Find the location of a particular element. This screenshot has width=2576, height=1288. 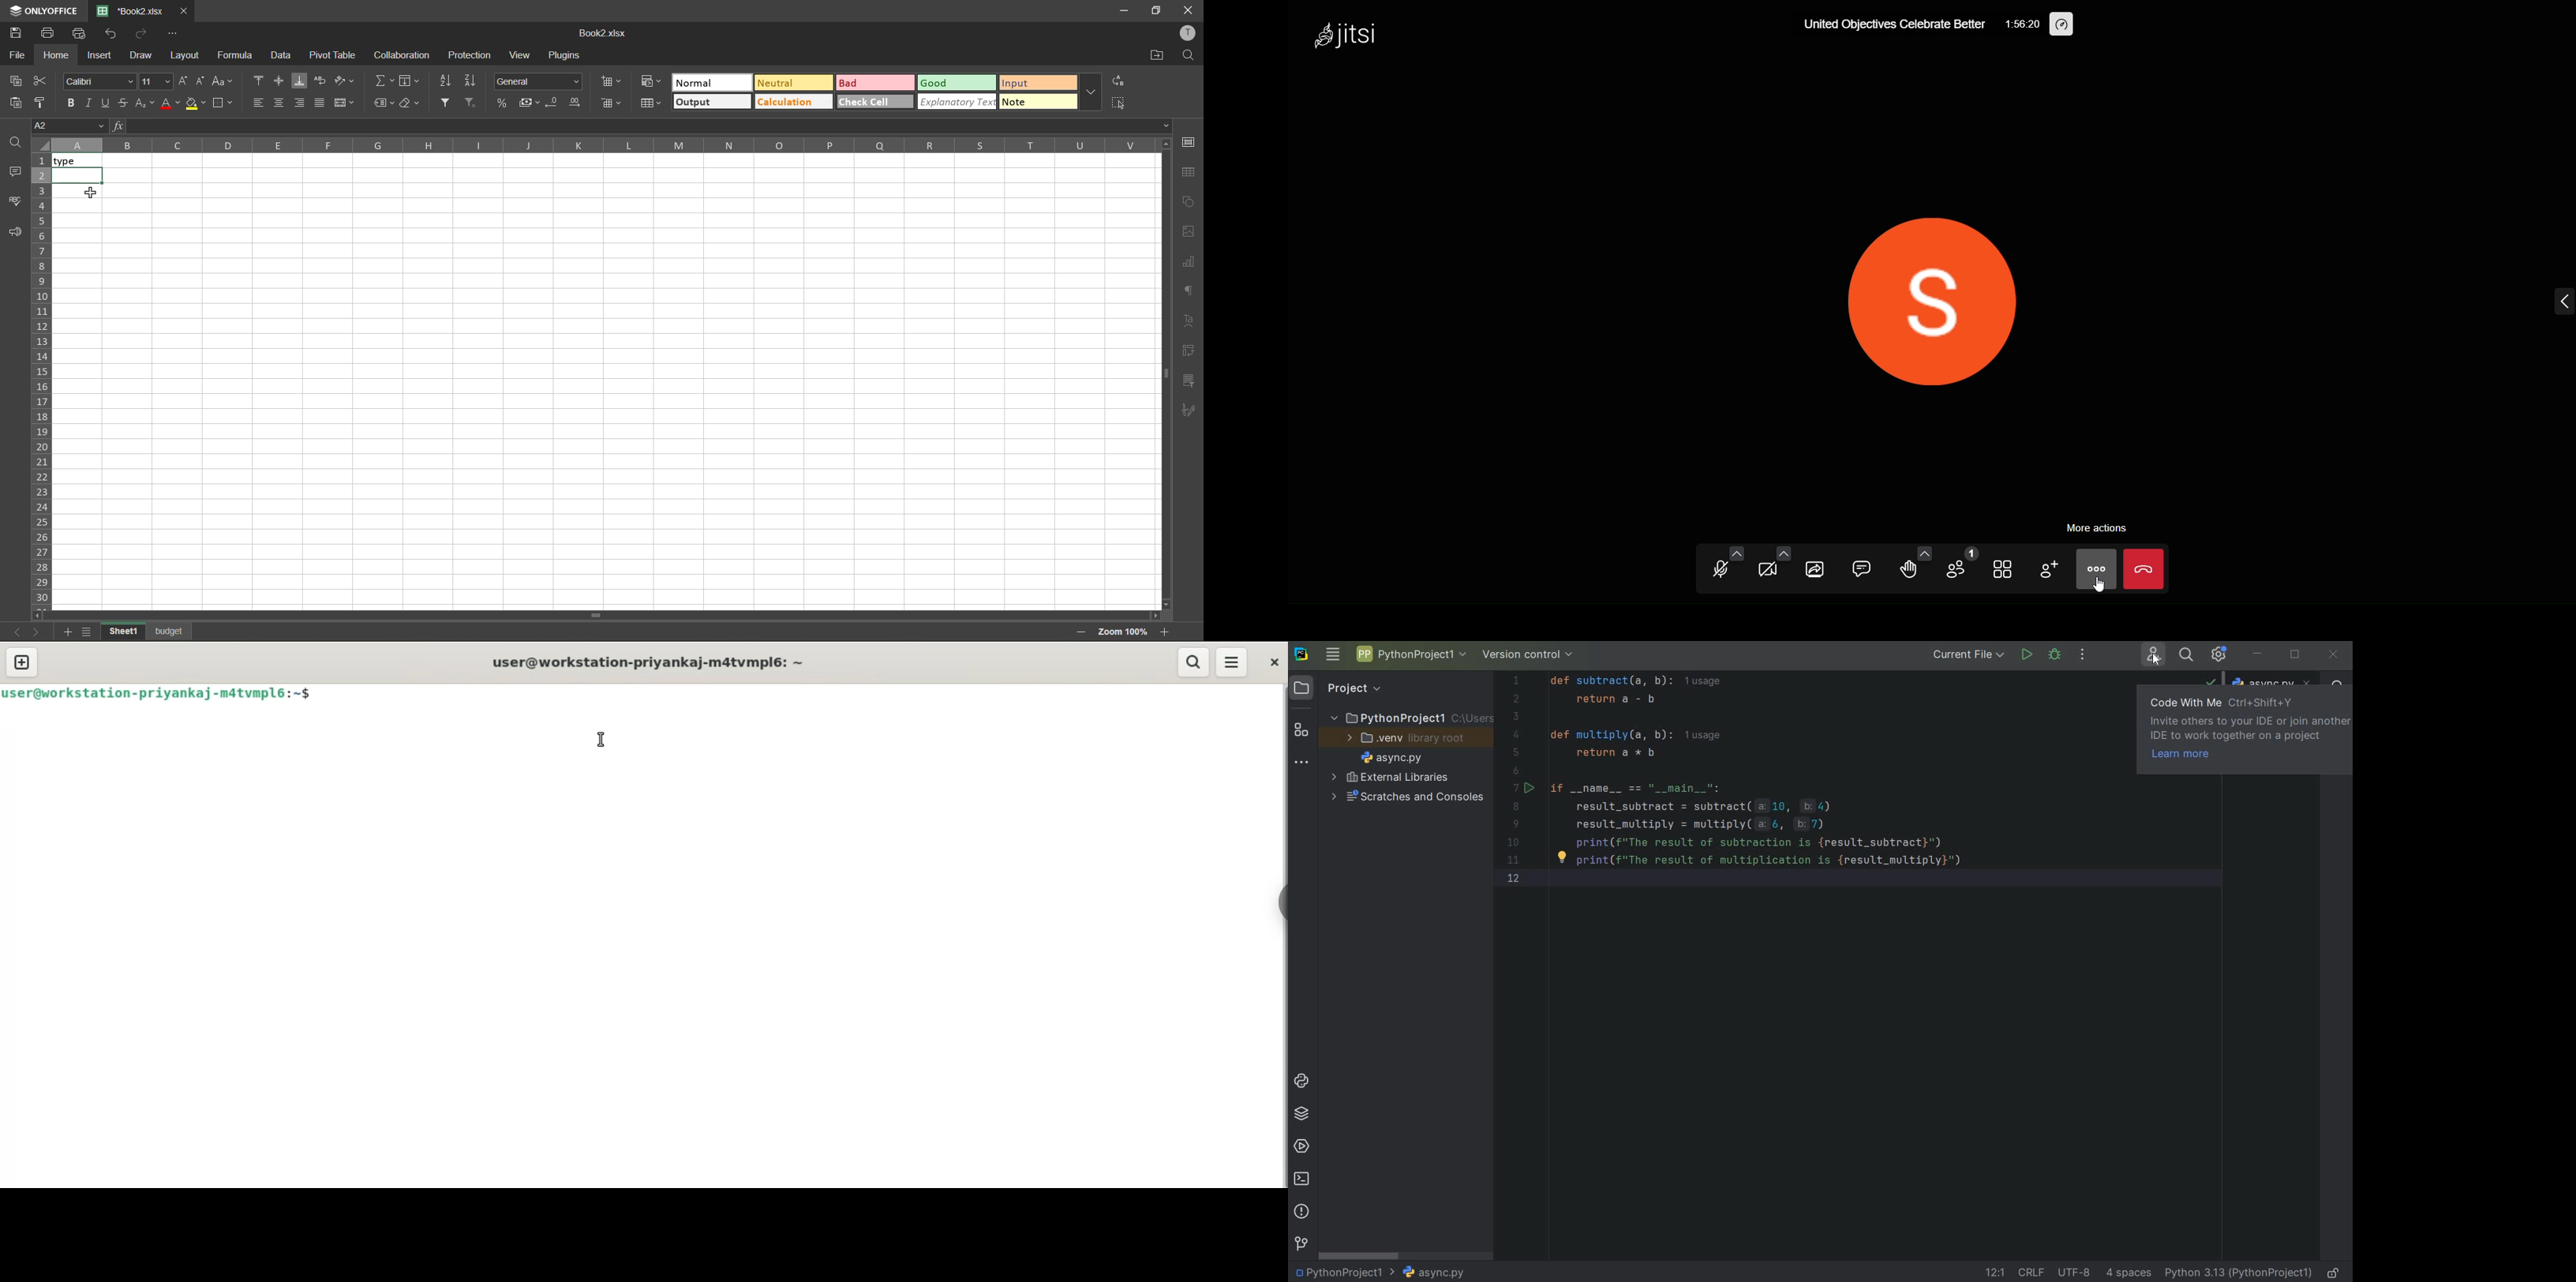

undo is located at coordinates (114, 33).